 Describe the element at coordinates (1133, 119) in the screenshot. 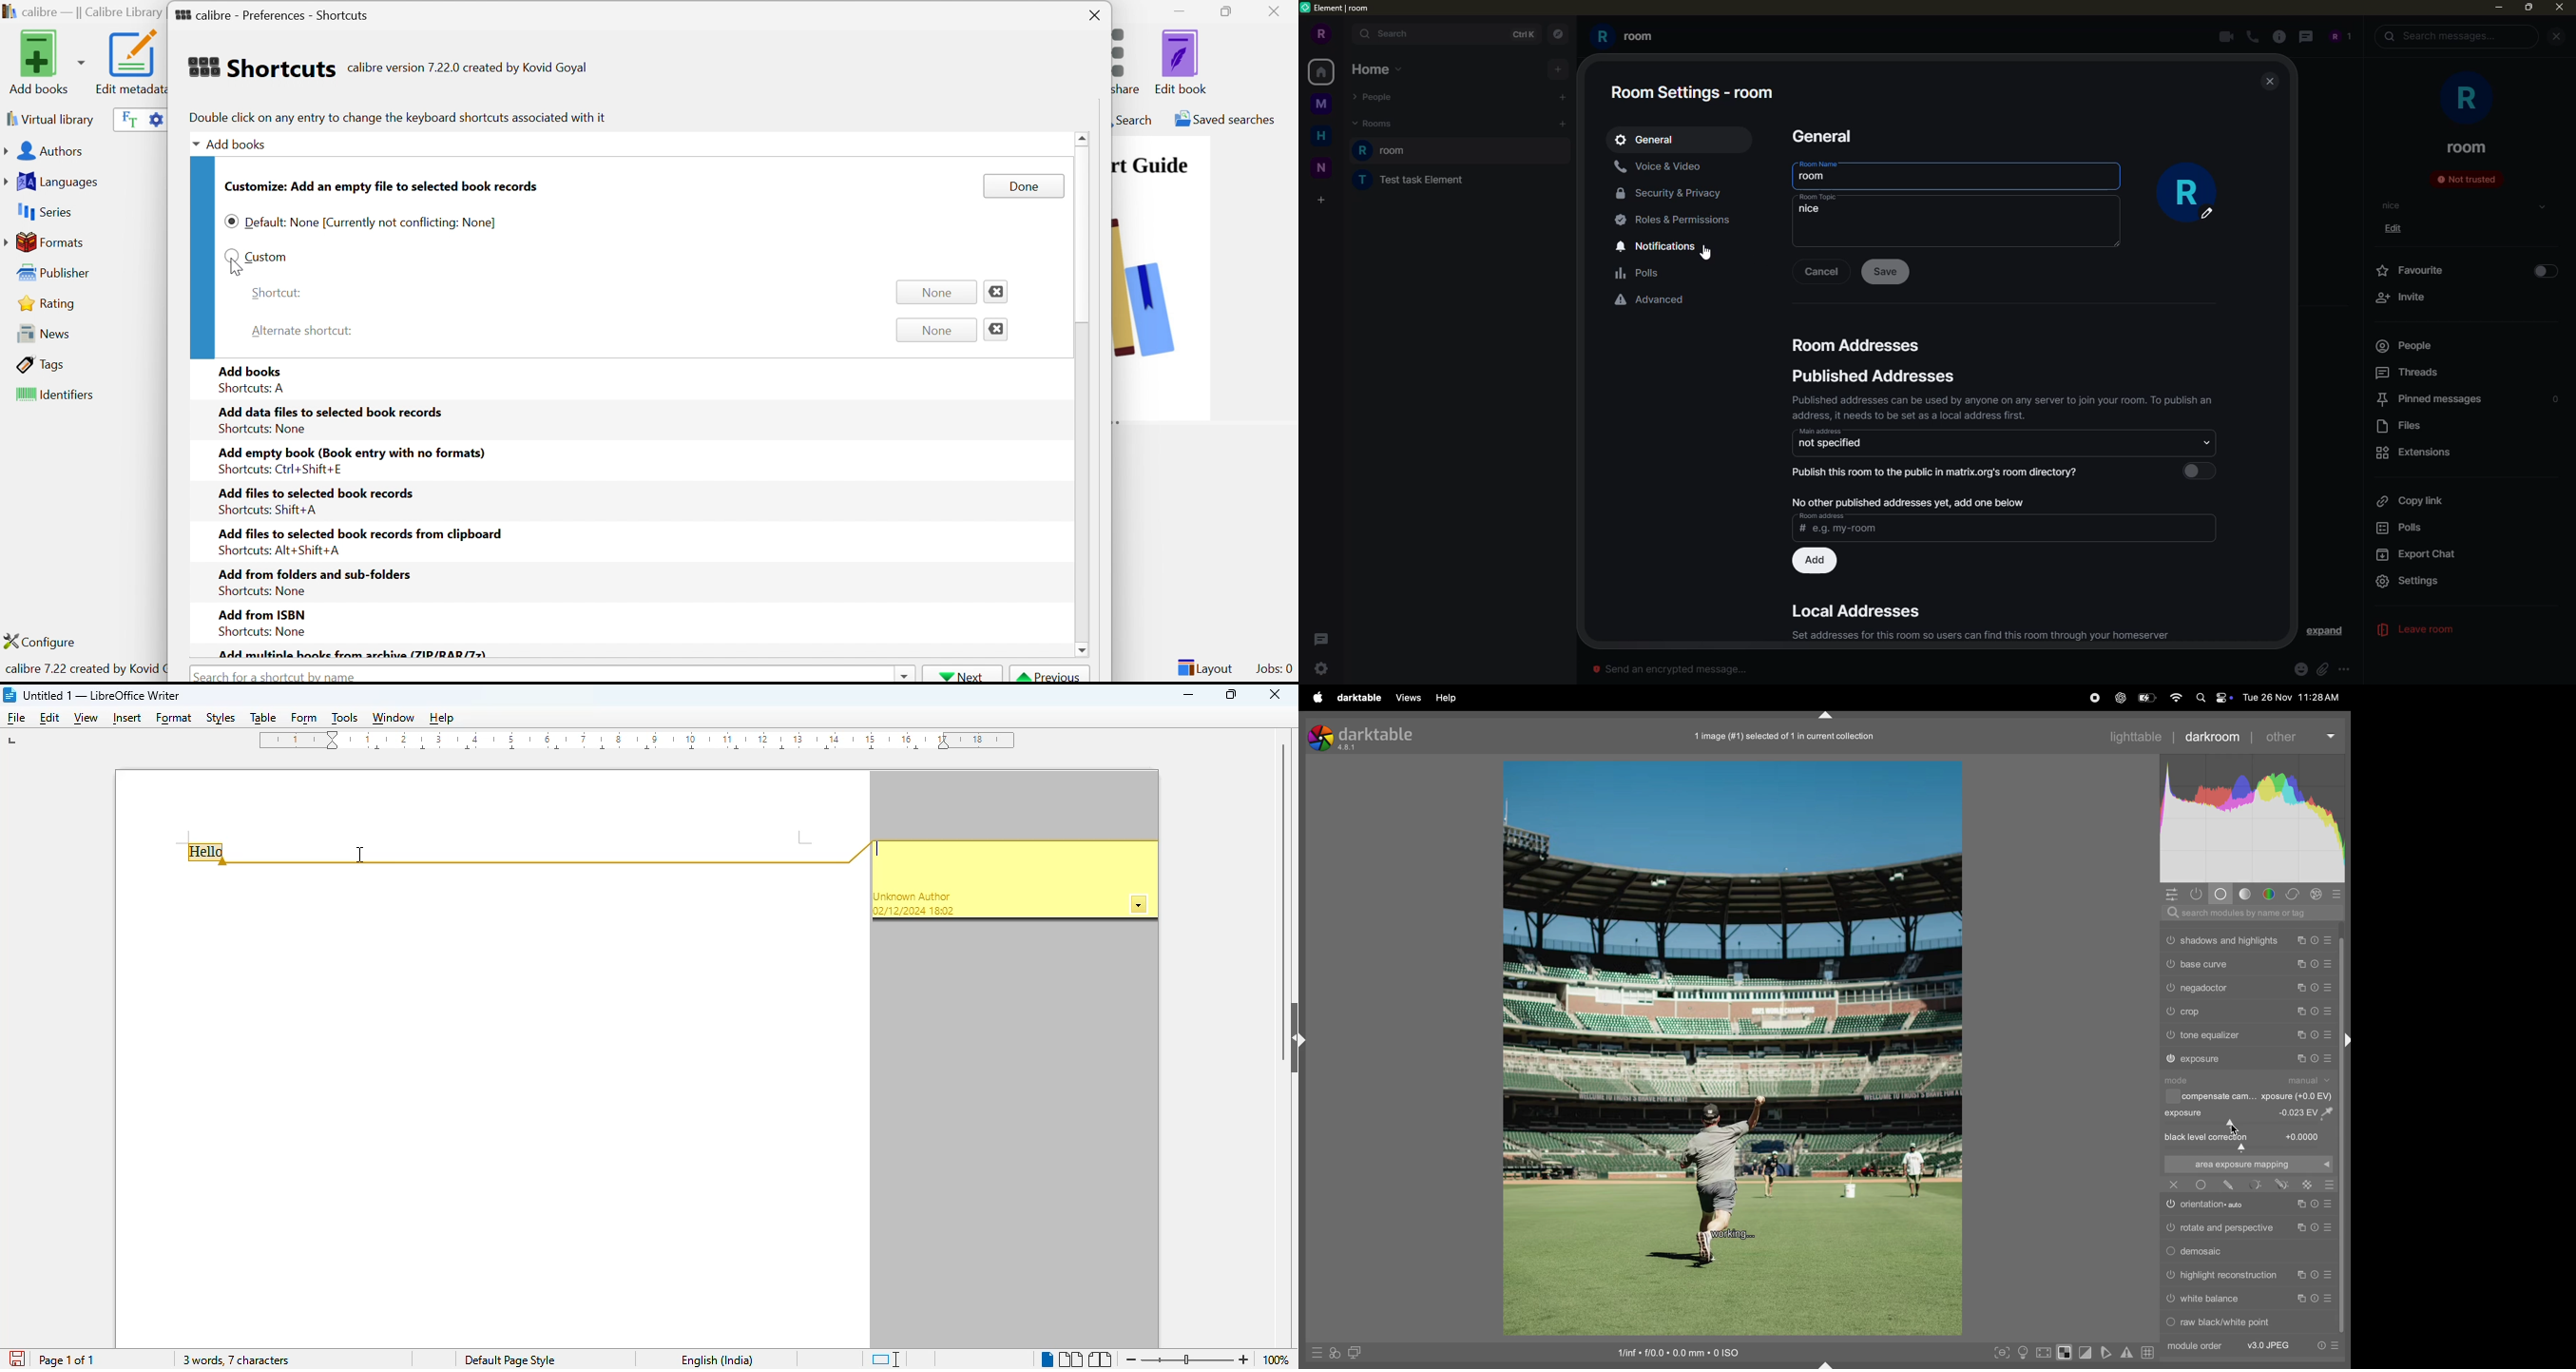

I see `Search` at that location.